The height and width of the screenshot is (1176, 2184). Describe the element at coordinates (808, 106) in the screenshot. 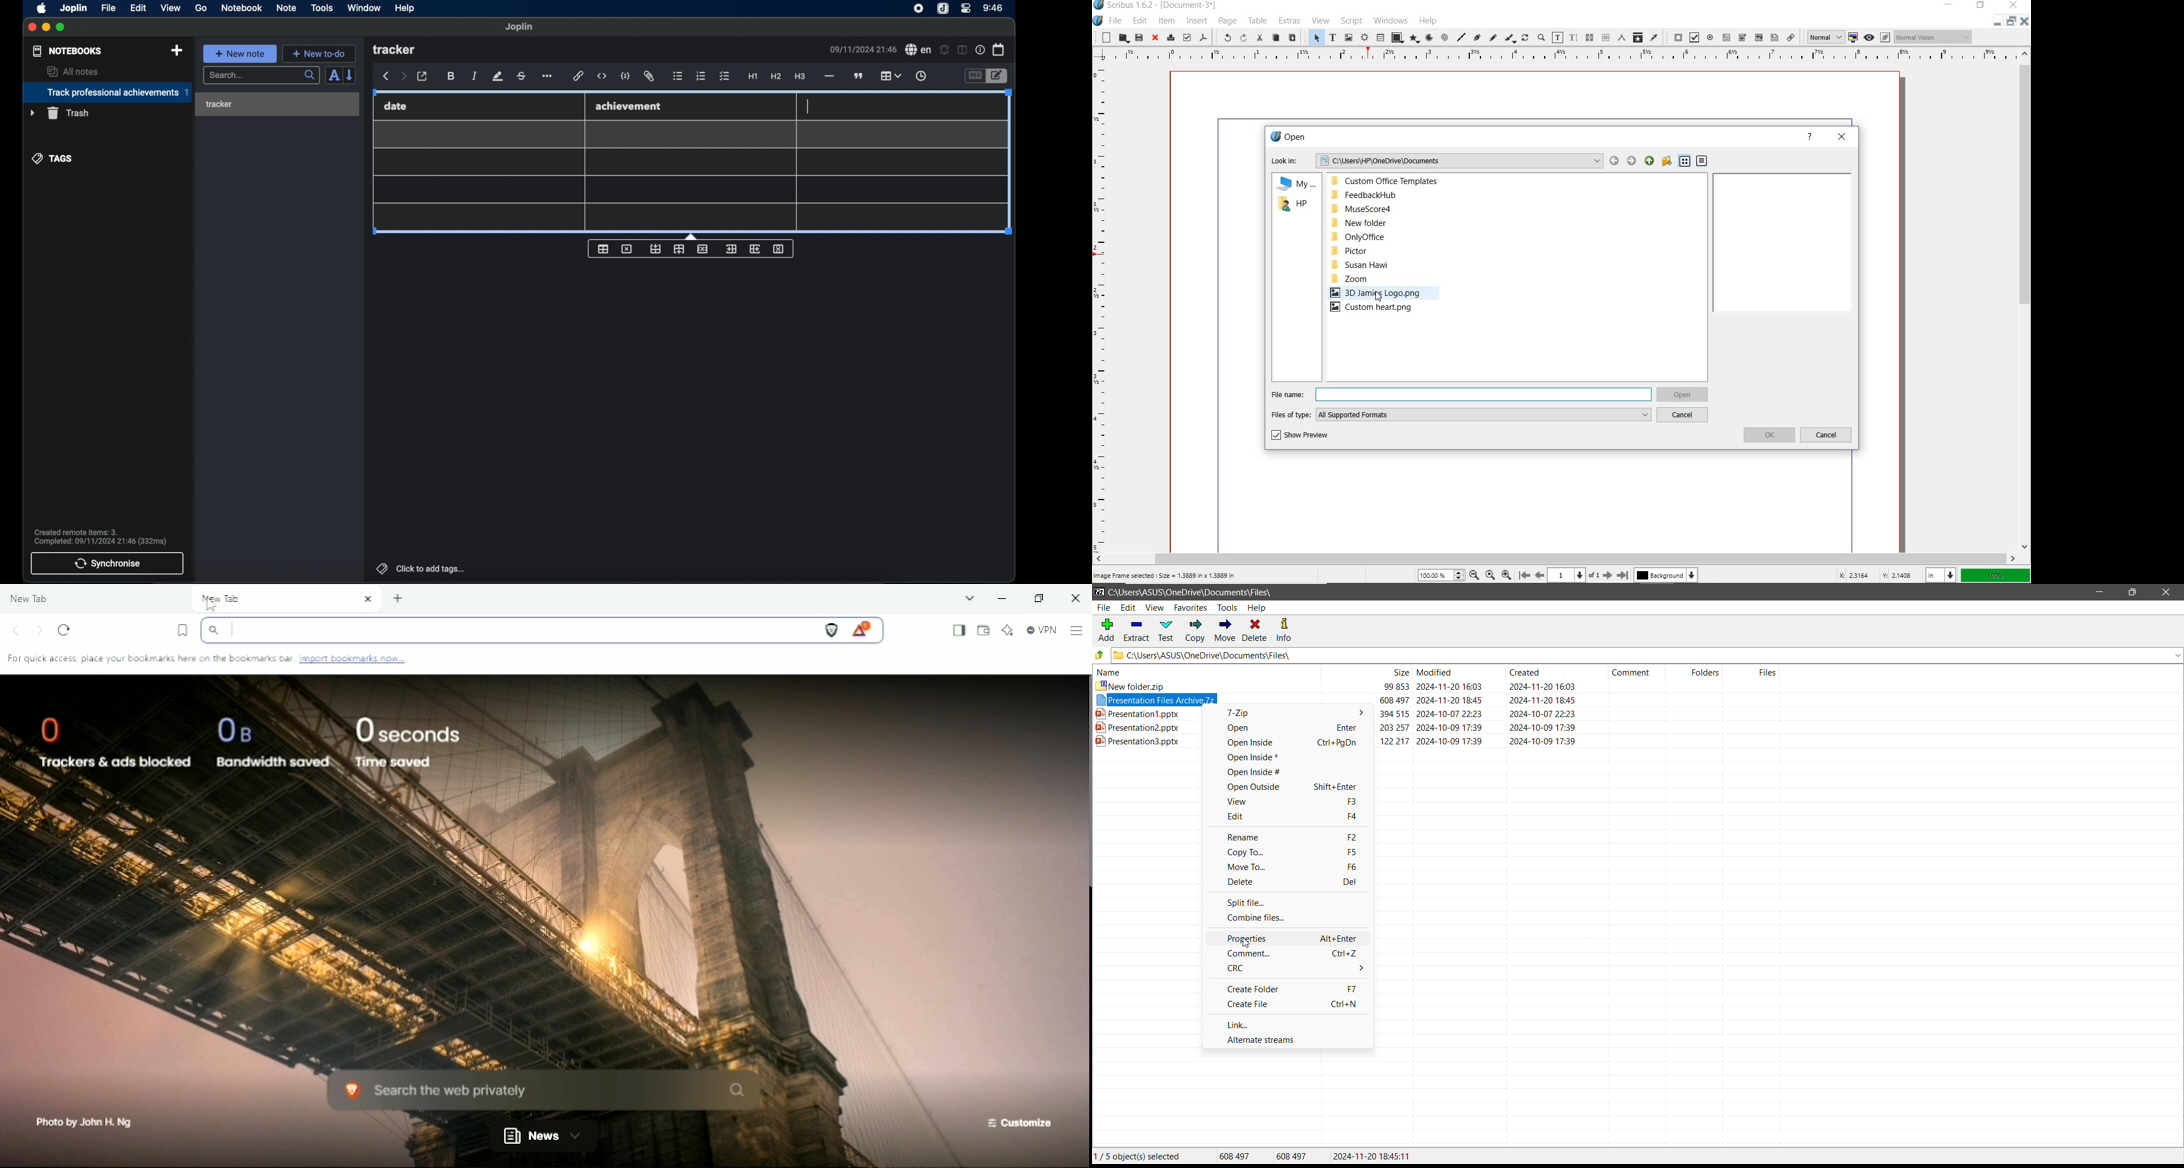

I see `text cursor` at that location.